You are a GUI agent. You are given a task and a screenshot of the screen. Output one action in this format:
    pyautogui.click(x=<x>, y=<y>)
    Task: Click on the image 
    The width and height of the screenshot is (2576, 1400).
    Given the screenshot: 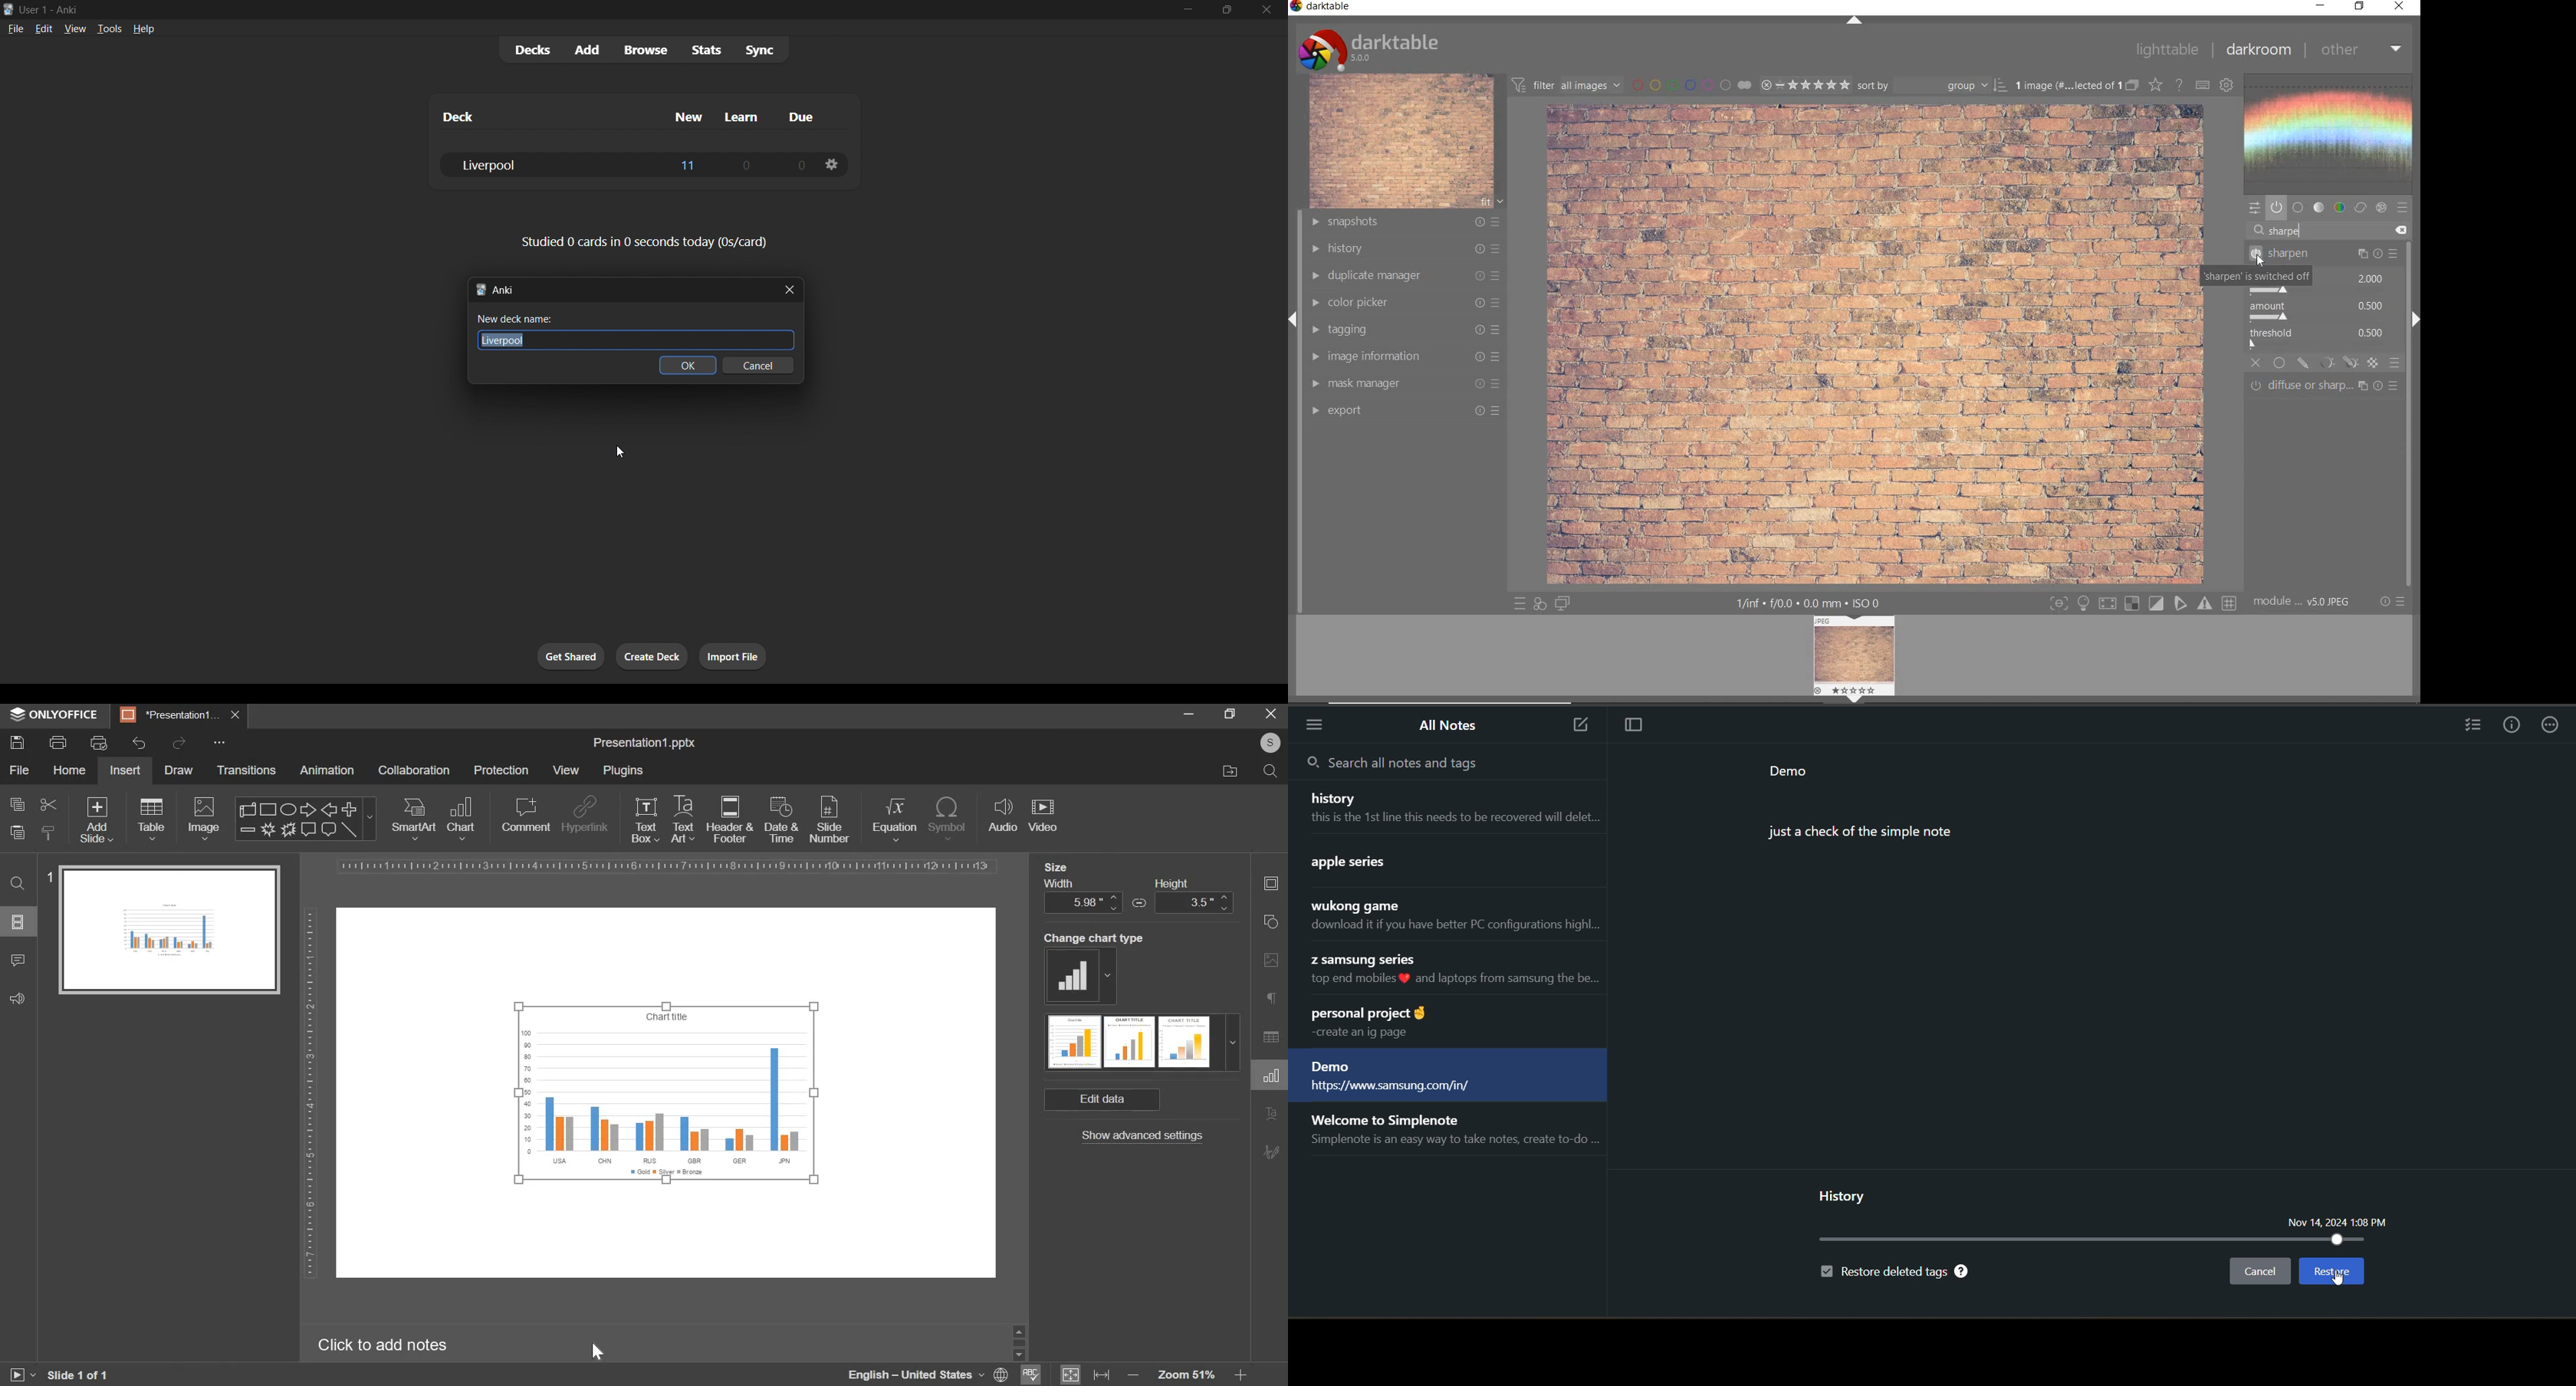 What is the action you would take?
    pyautogui.click(x=1401, y=142)
    